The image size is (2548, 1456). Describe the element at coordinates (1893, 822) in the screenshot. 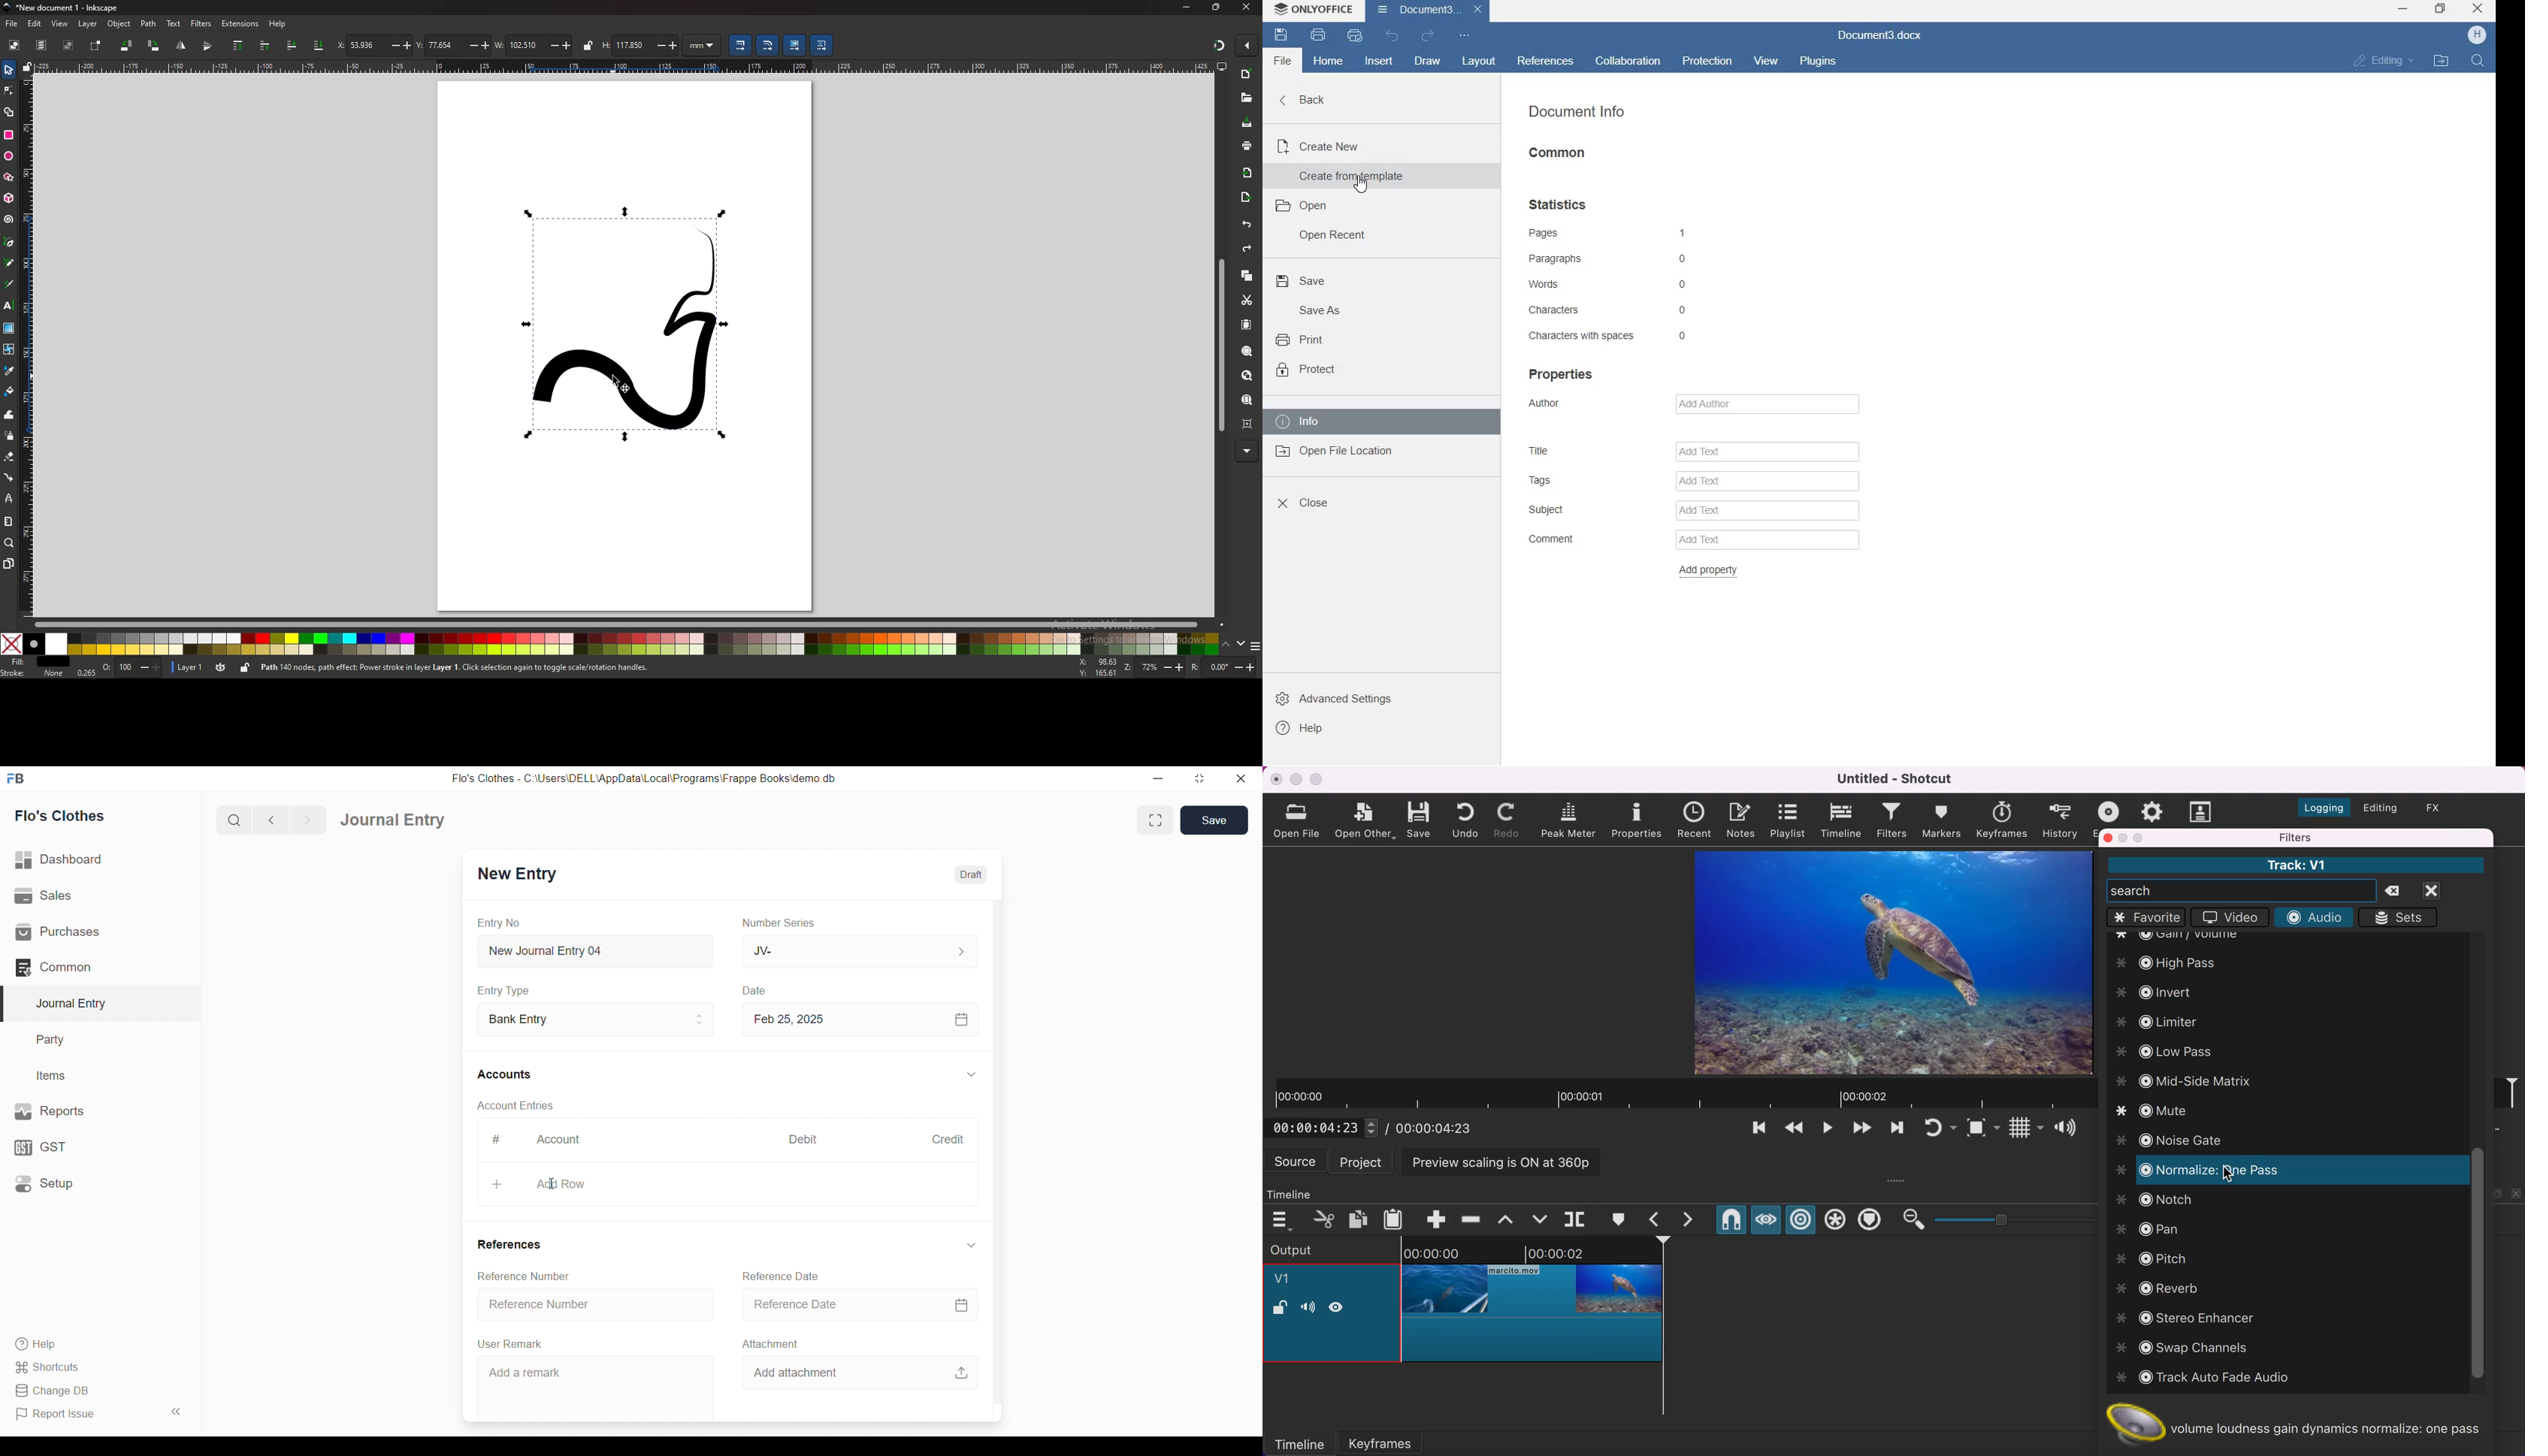

I see `filters` at that location.